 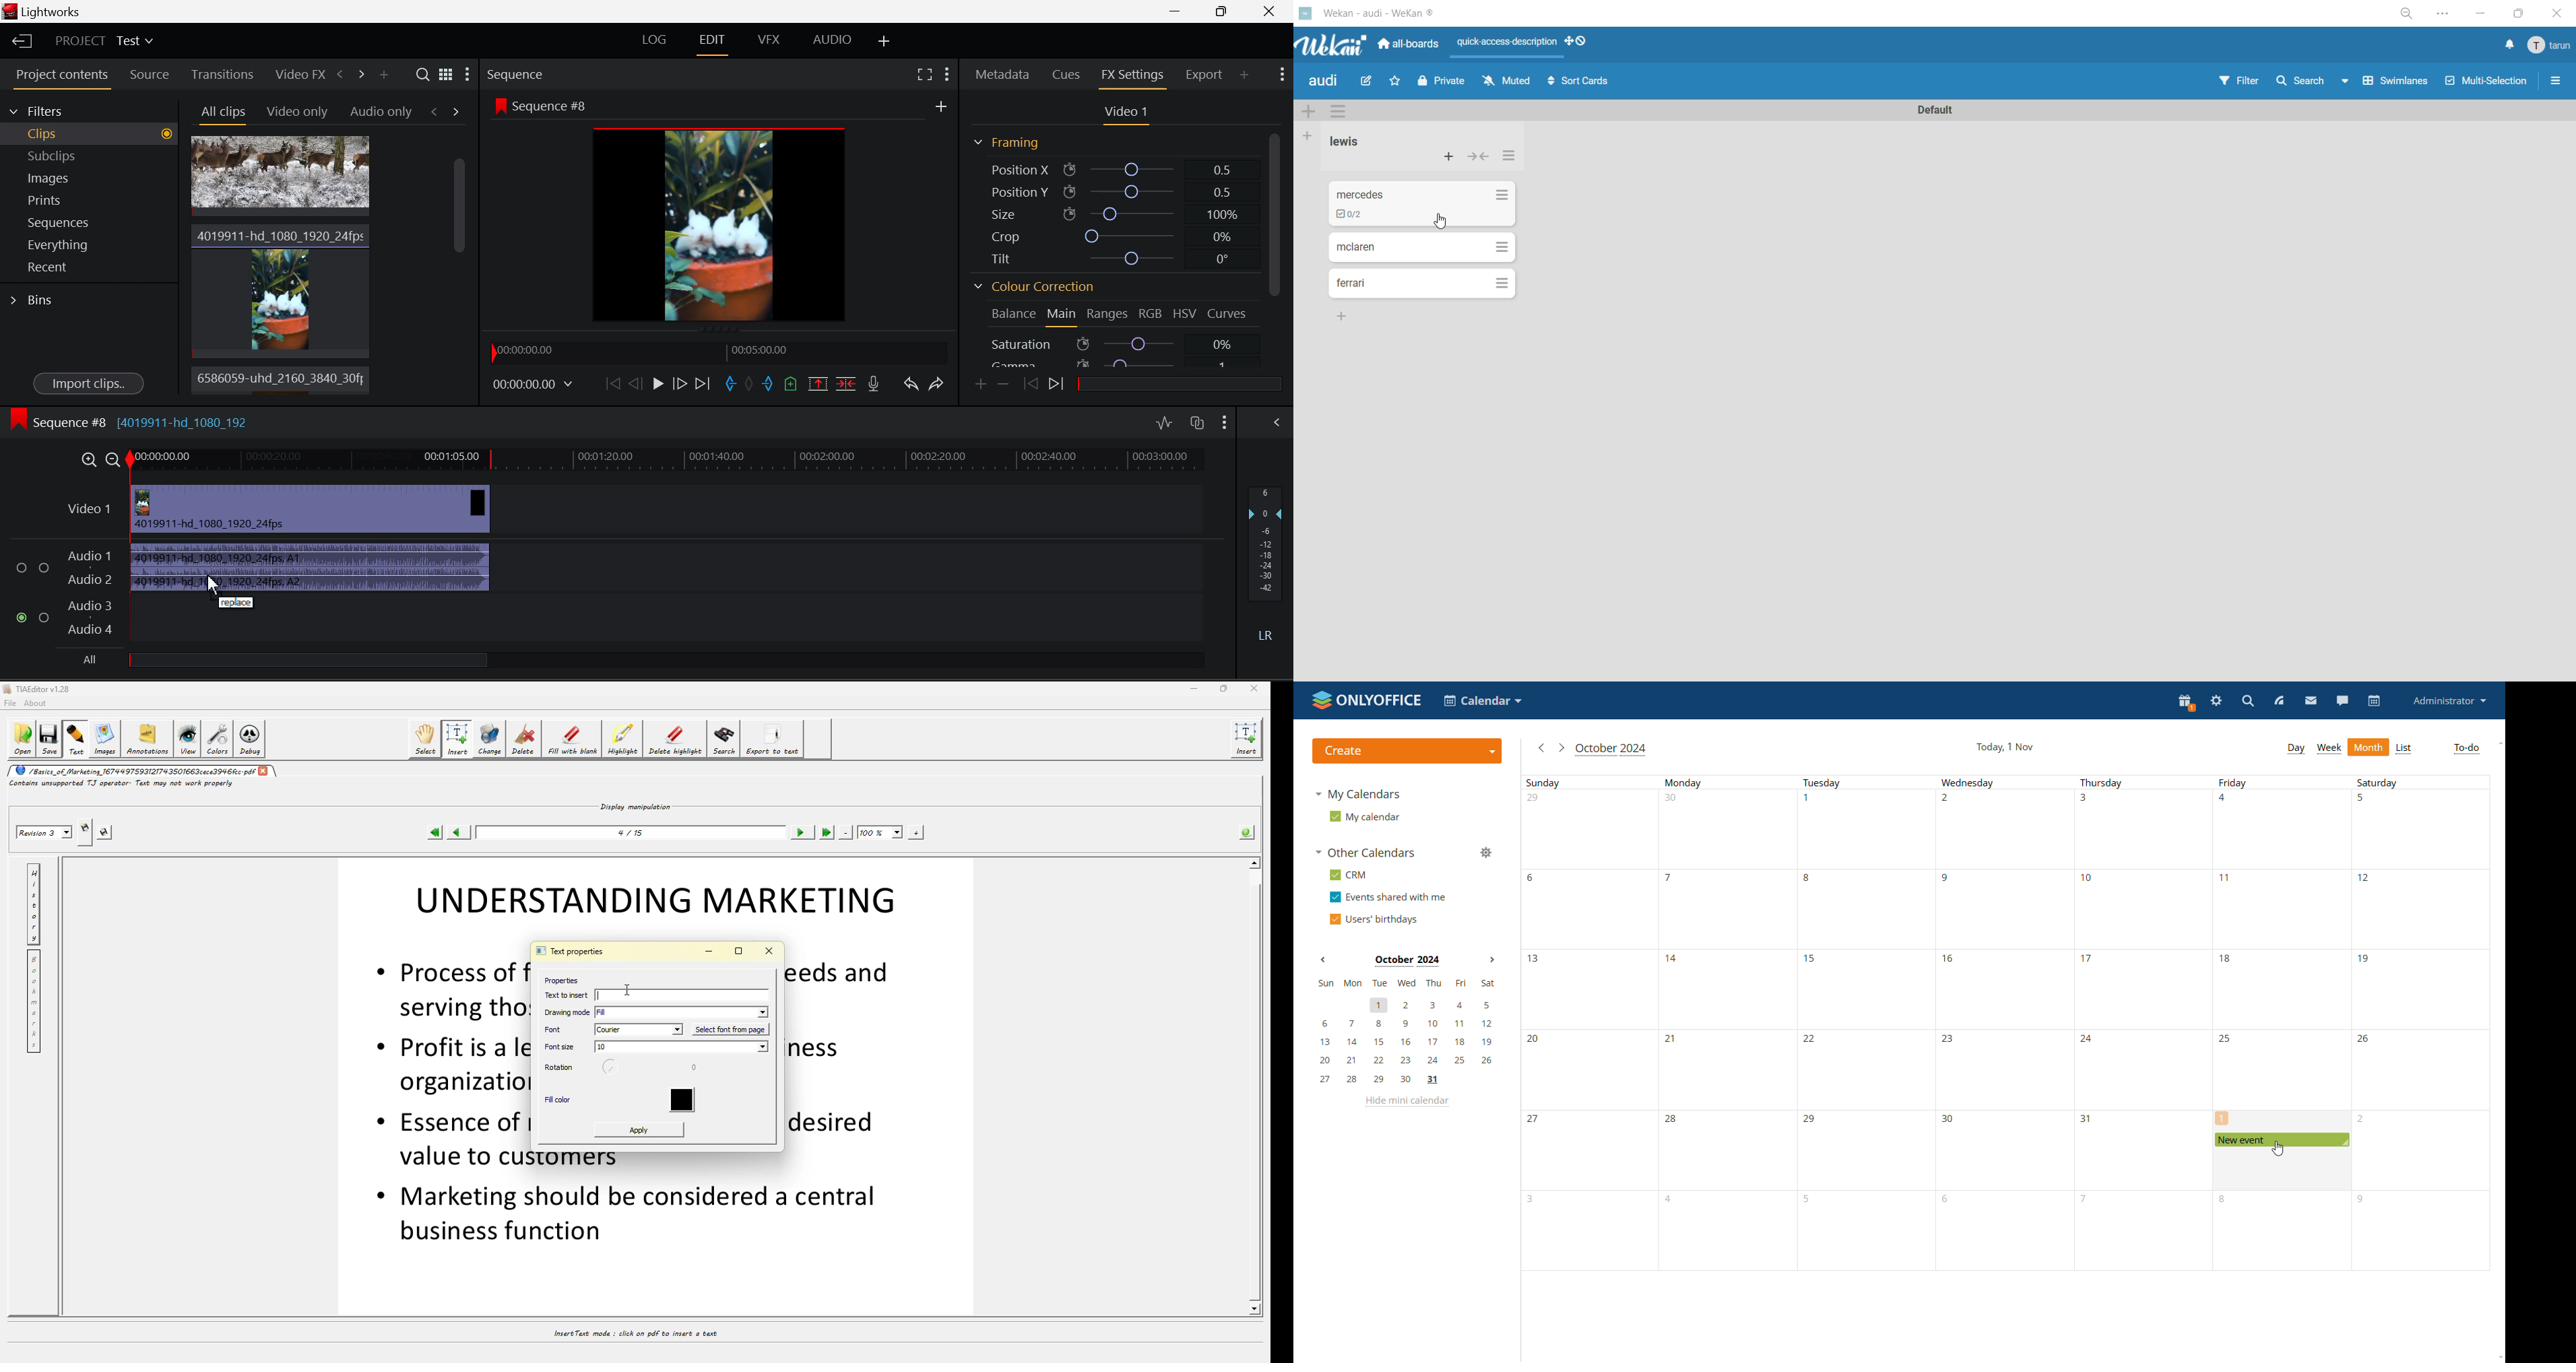 I want to click on 6586059-uhd_2160_3849_30fp, so click(x=277, y=378).